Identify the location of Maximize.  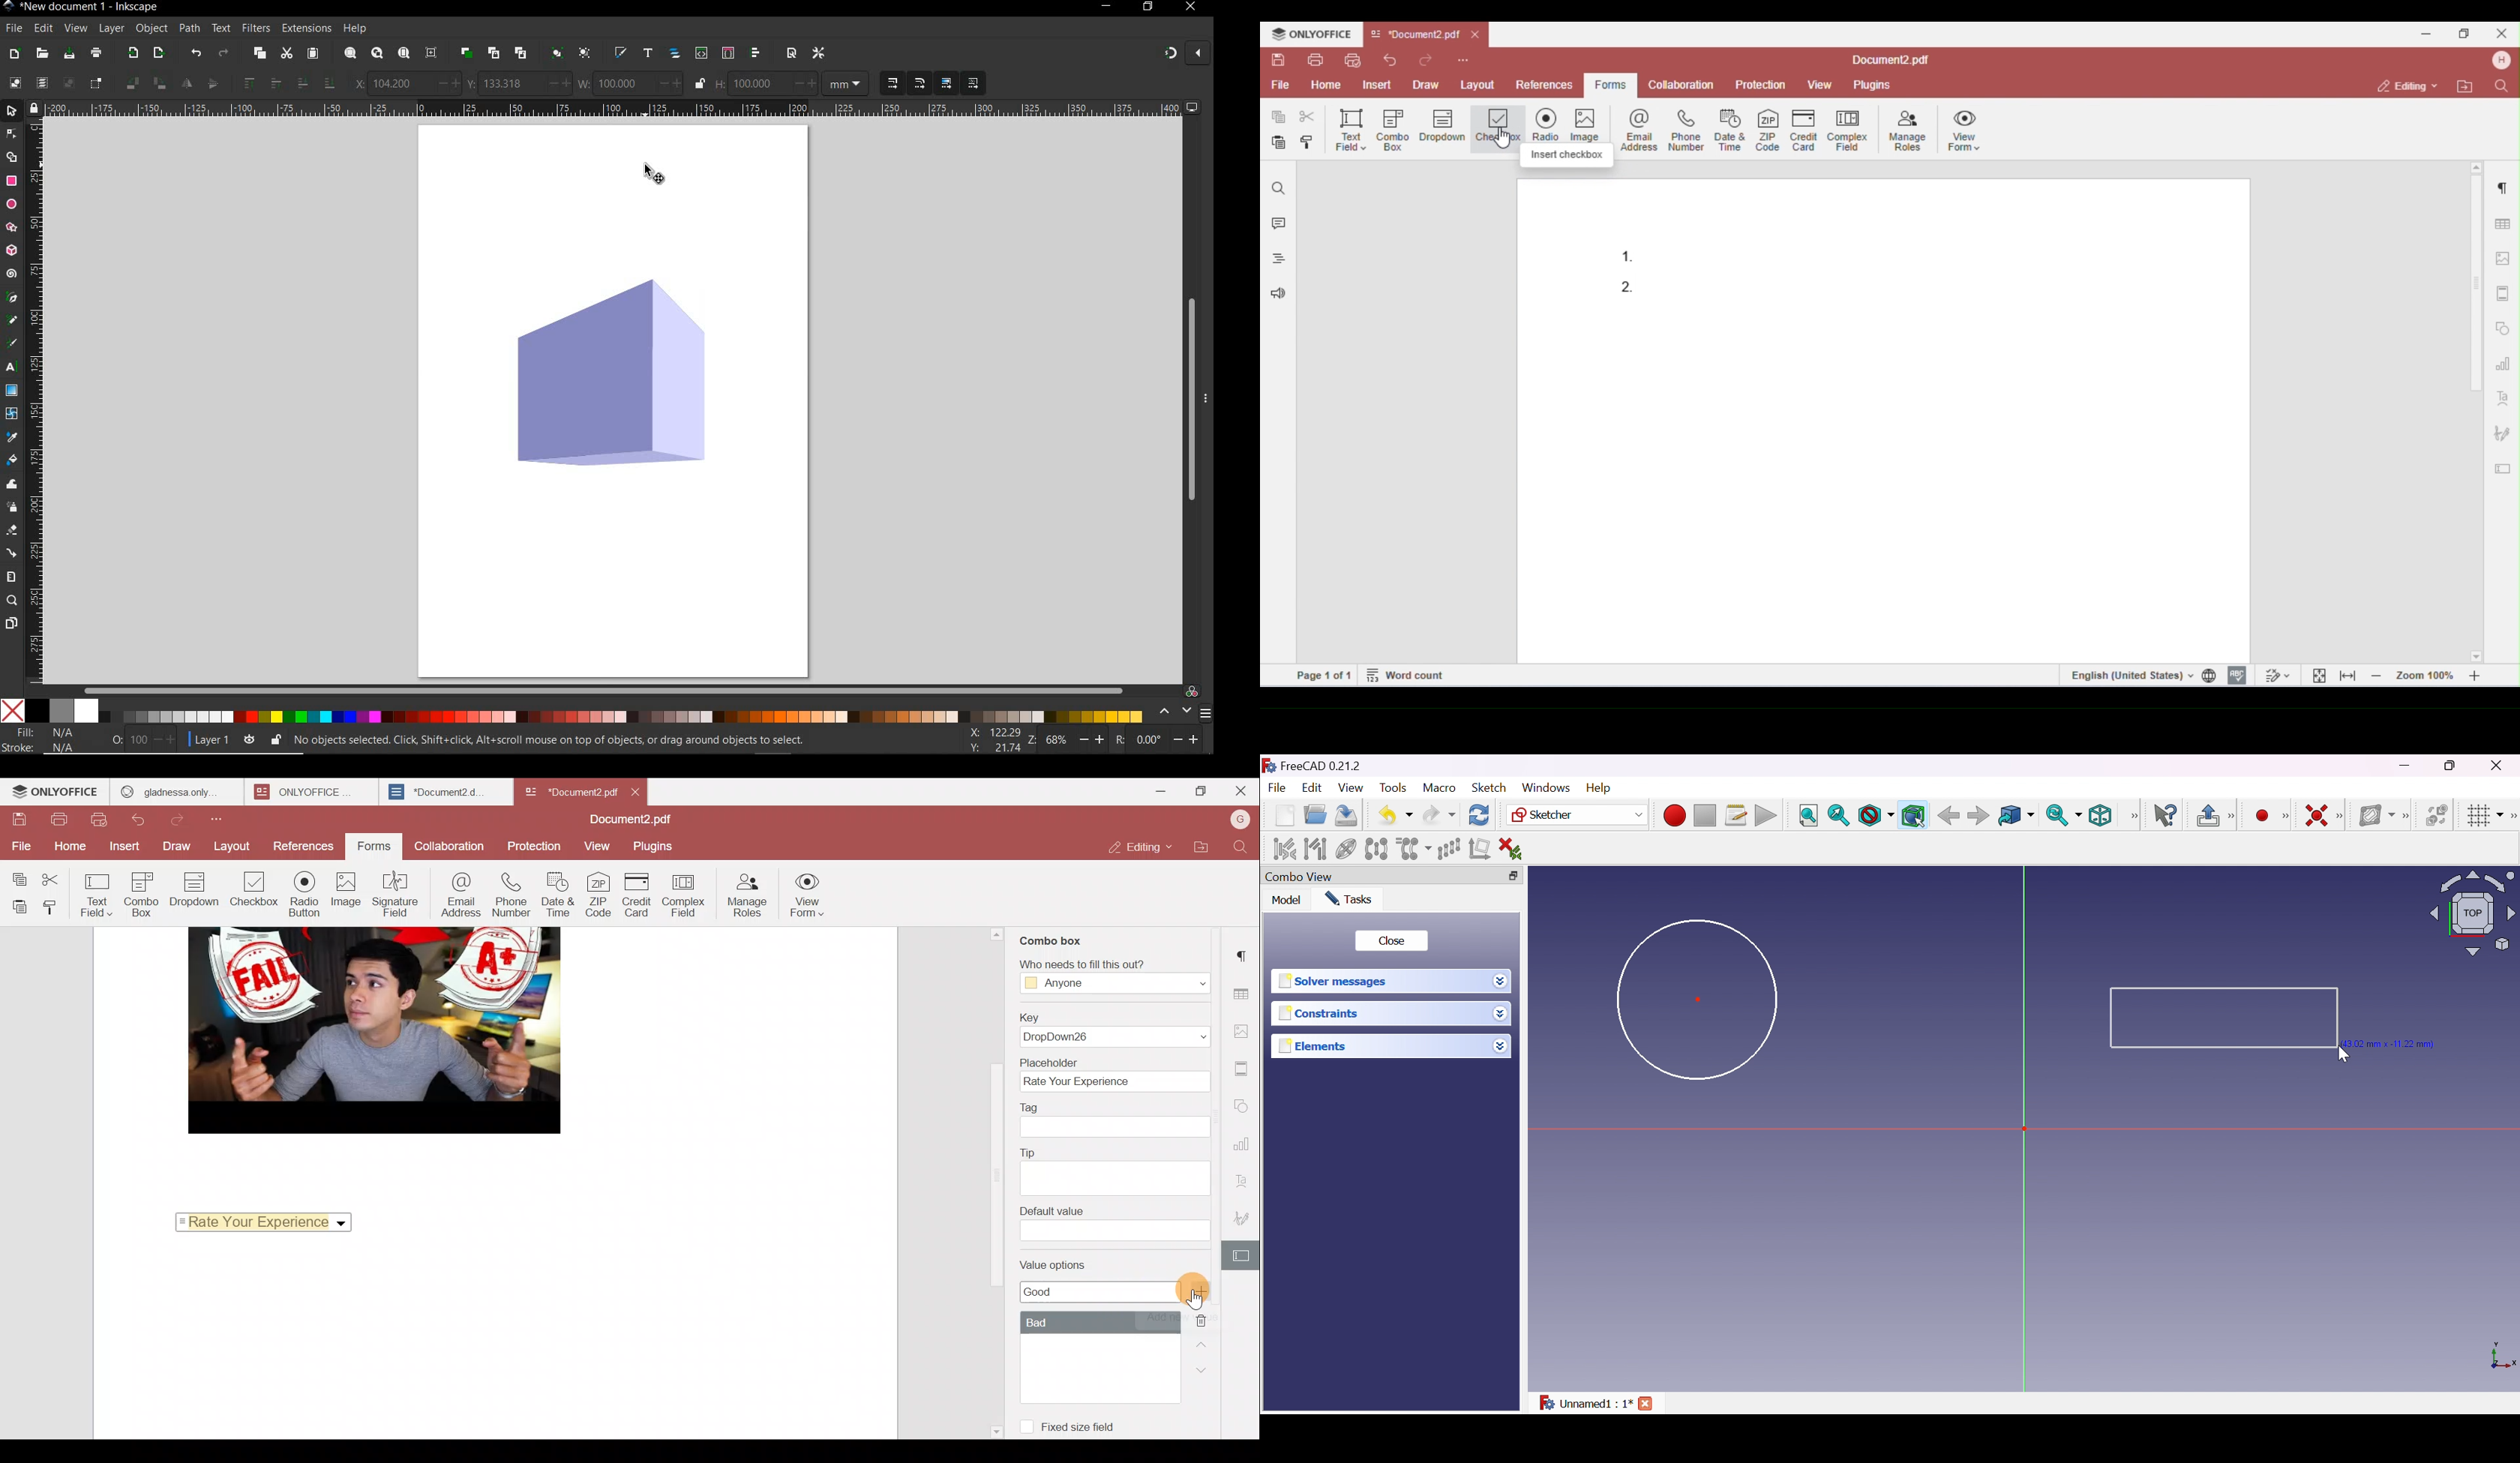
(1197, 792).